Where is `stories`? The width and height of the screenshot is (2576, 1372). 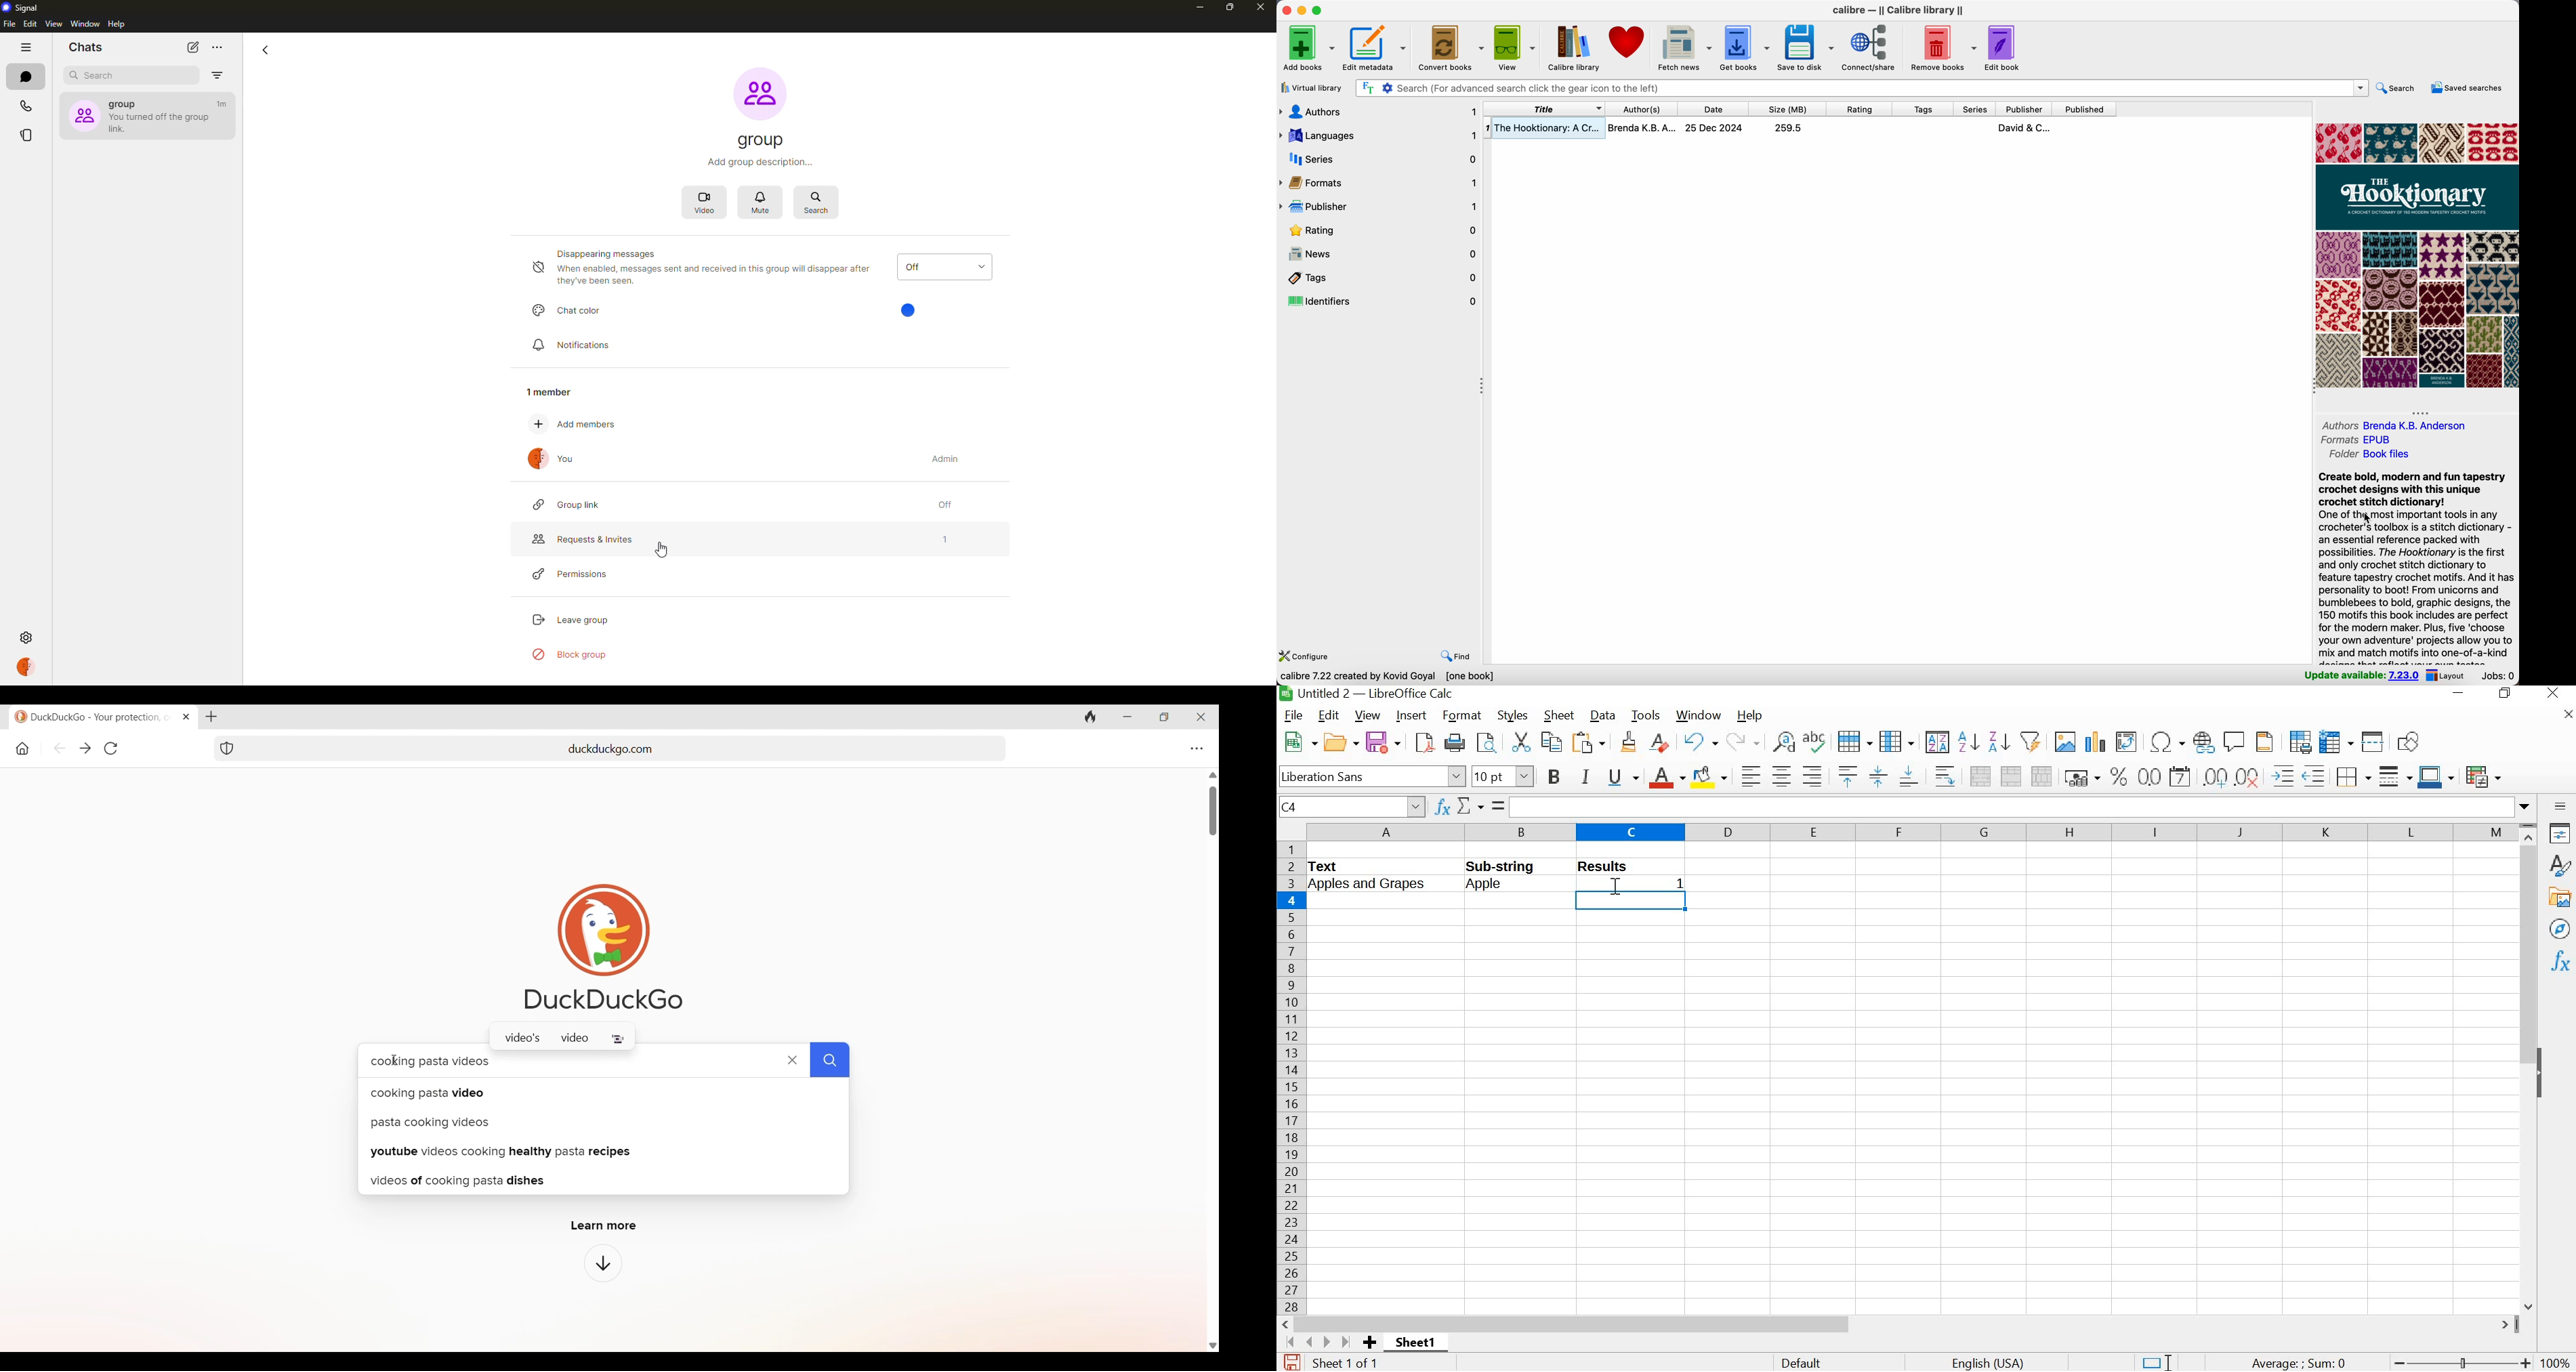 stories is located at coordinates (28, 134).